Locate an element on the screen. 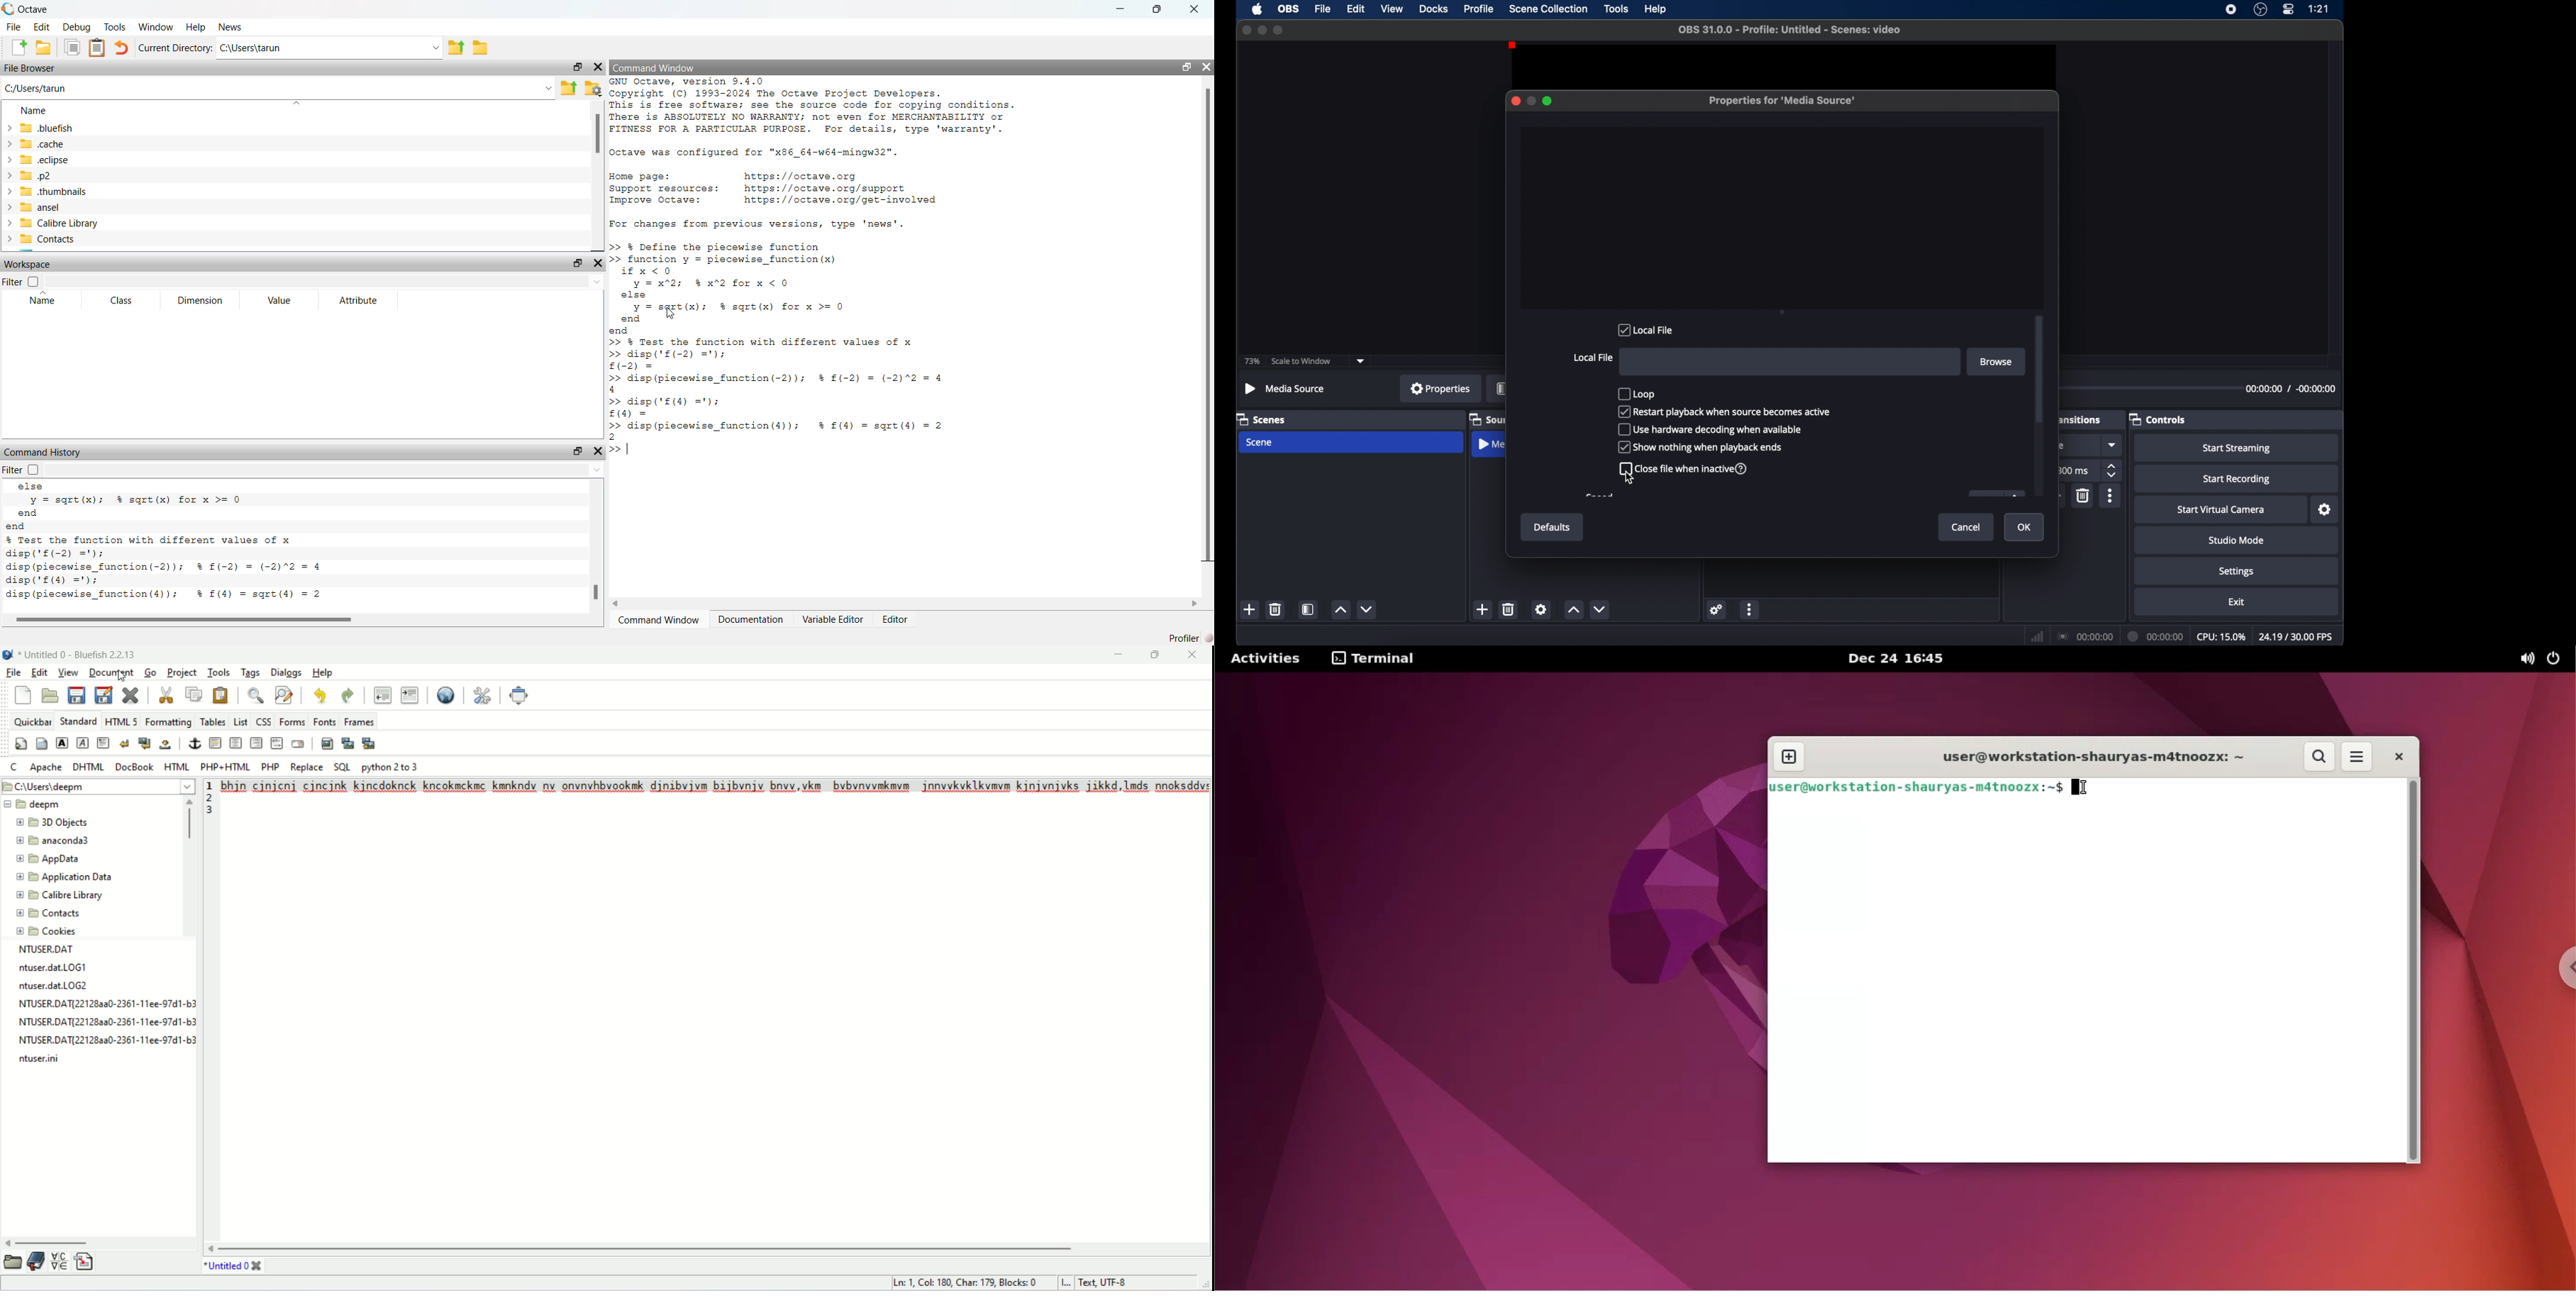  Class is located at coordinates (121, 300).